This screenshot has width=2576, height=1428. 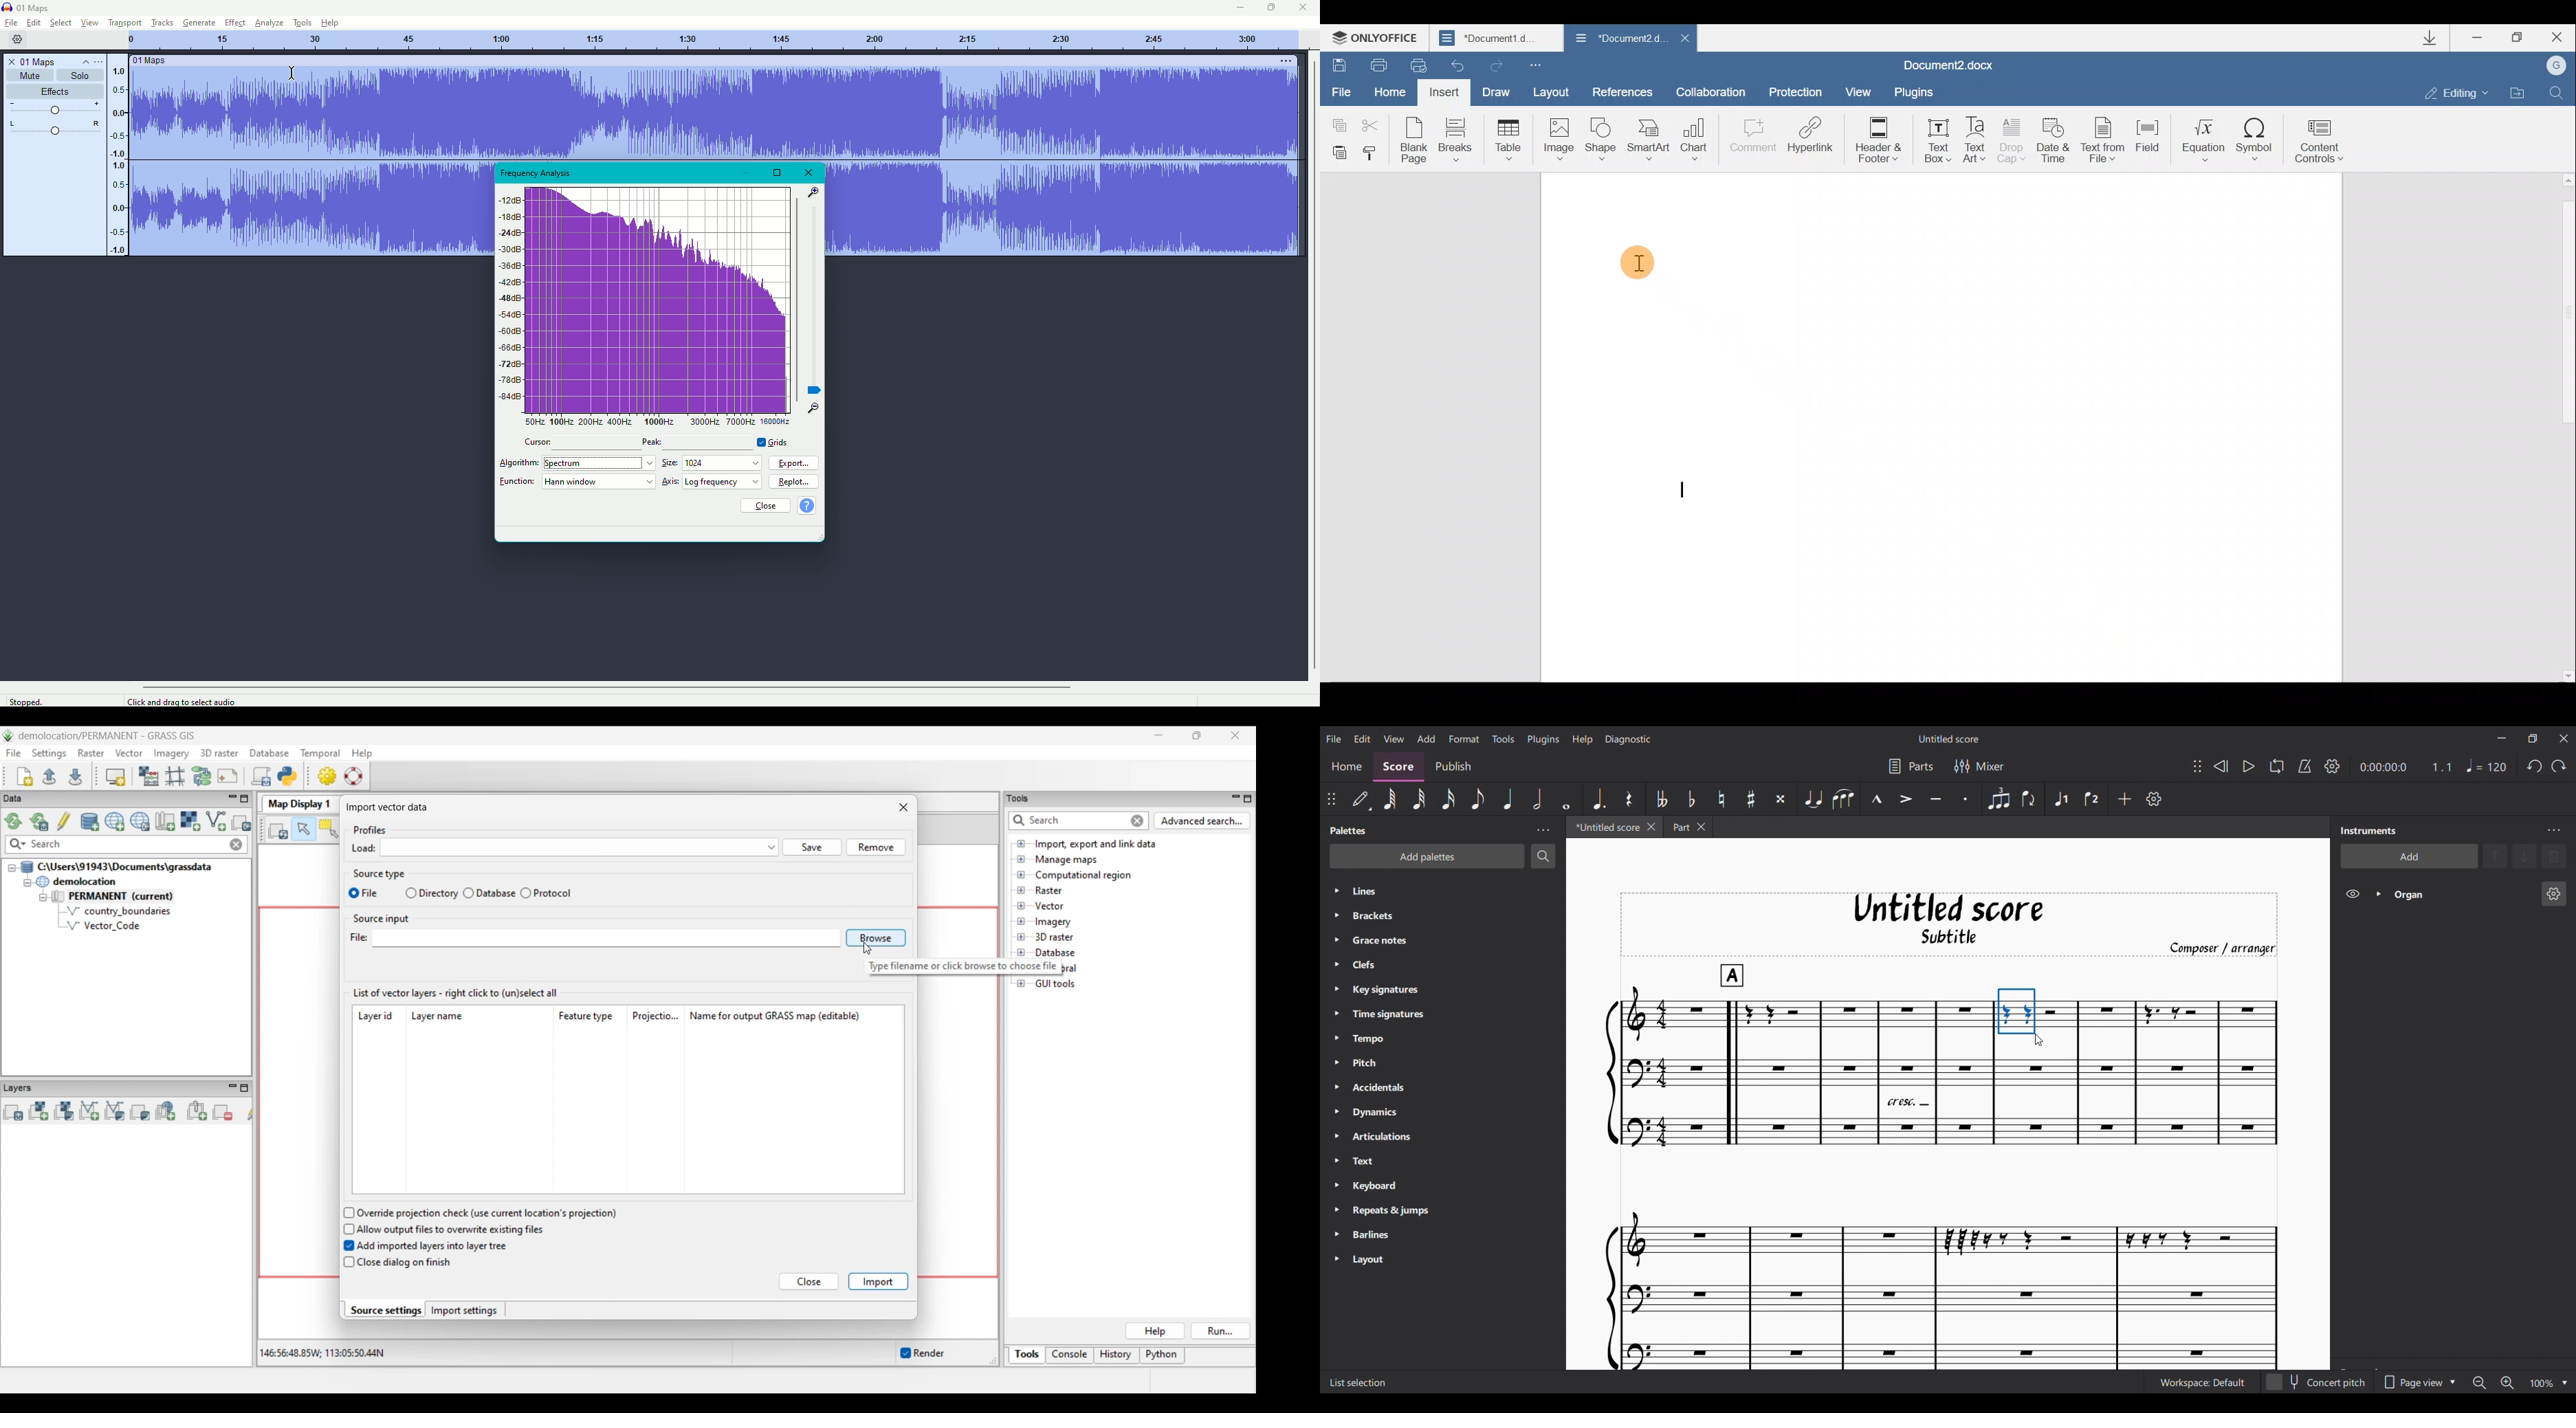 I want to click on Format menu, so click(x=1463, y=737).